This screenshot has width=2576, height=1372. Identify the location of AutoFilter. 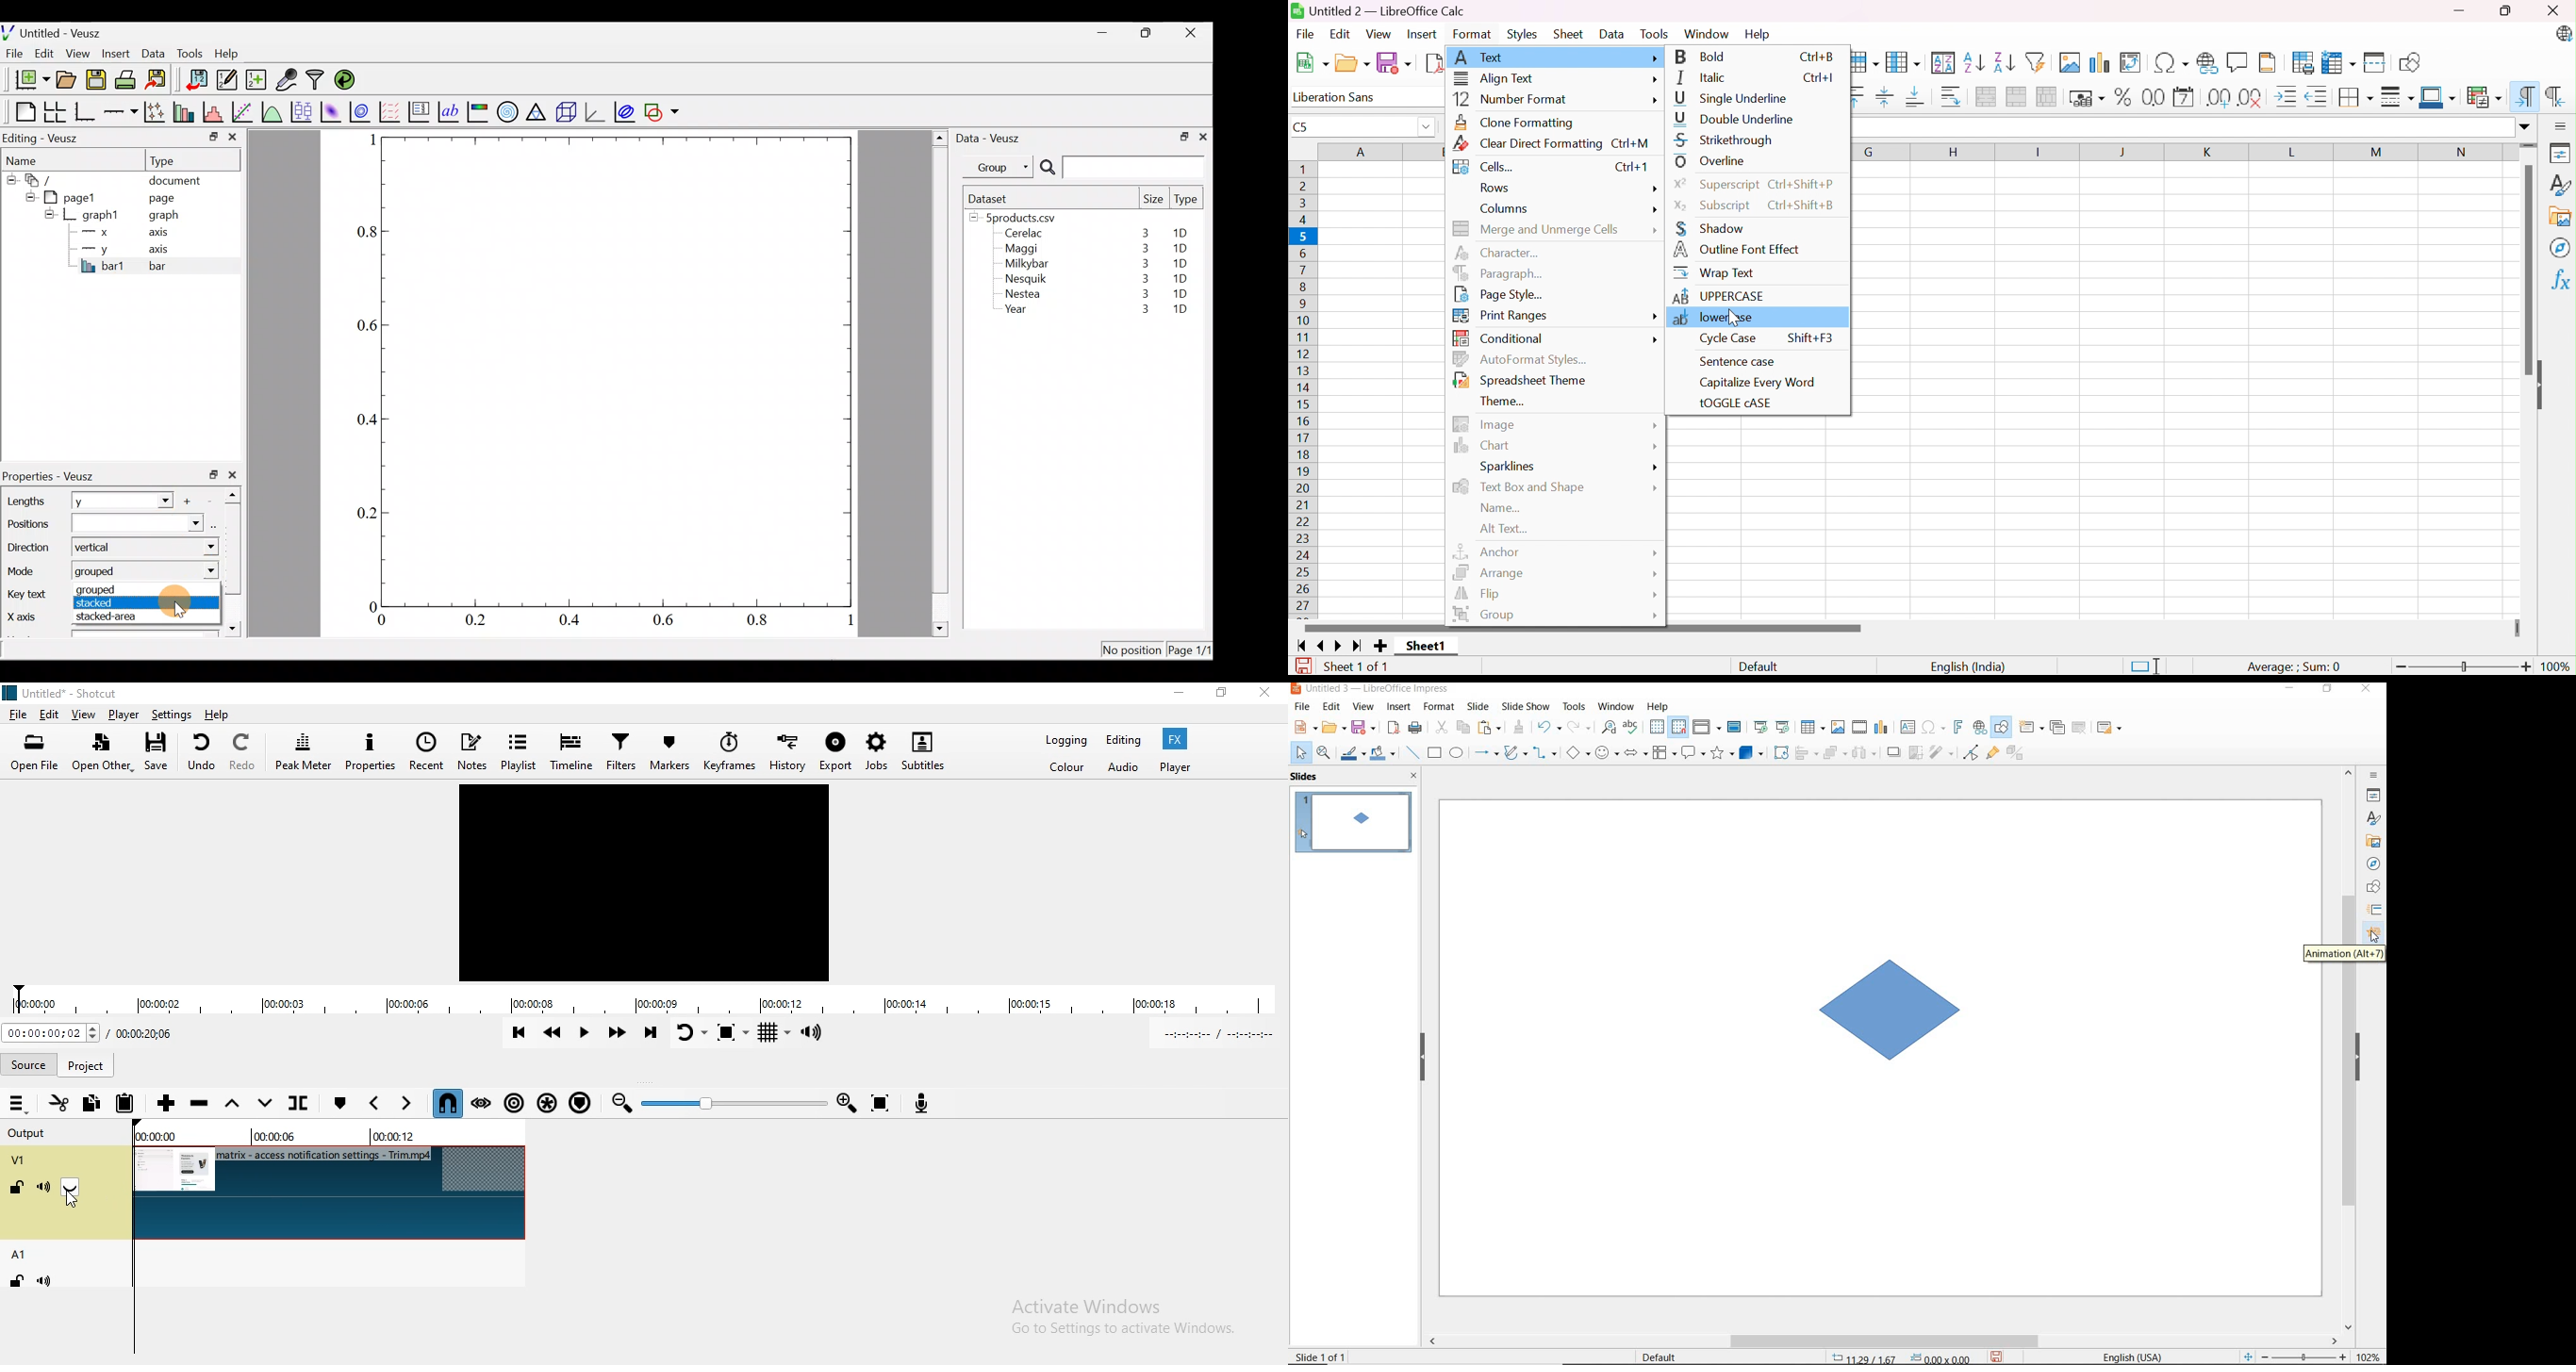
(2039, 61).